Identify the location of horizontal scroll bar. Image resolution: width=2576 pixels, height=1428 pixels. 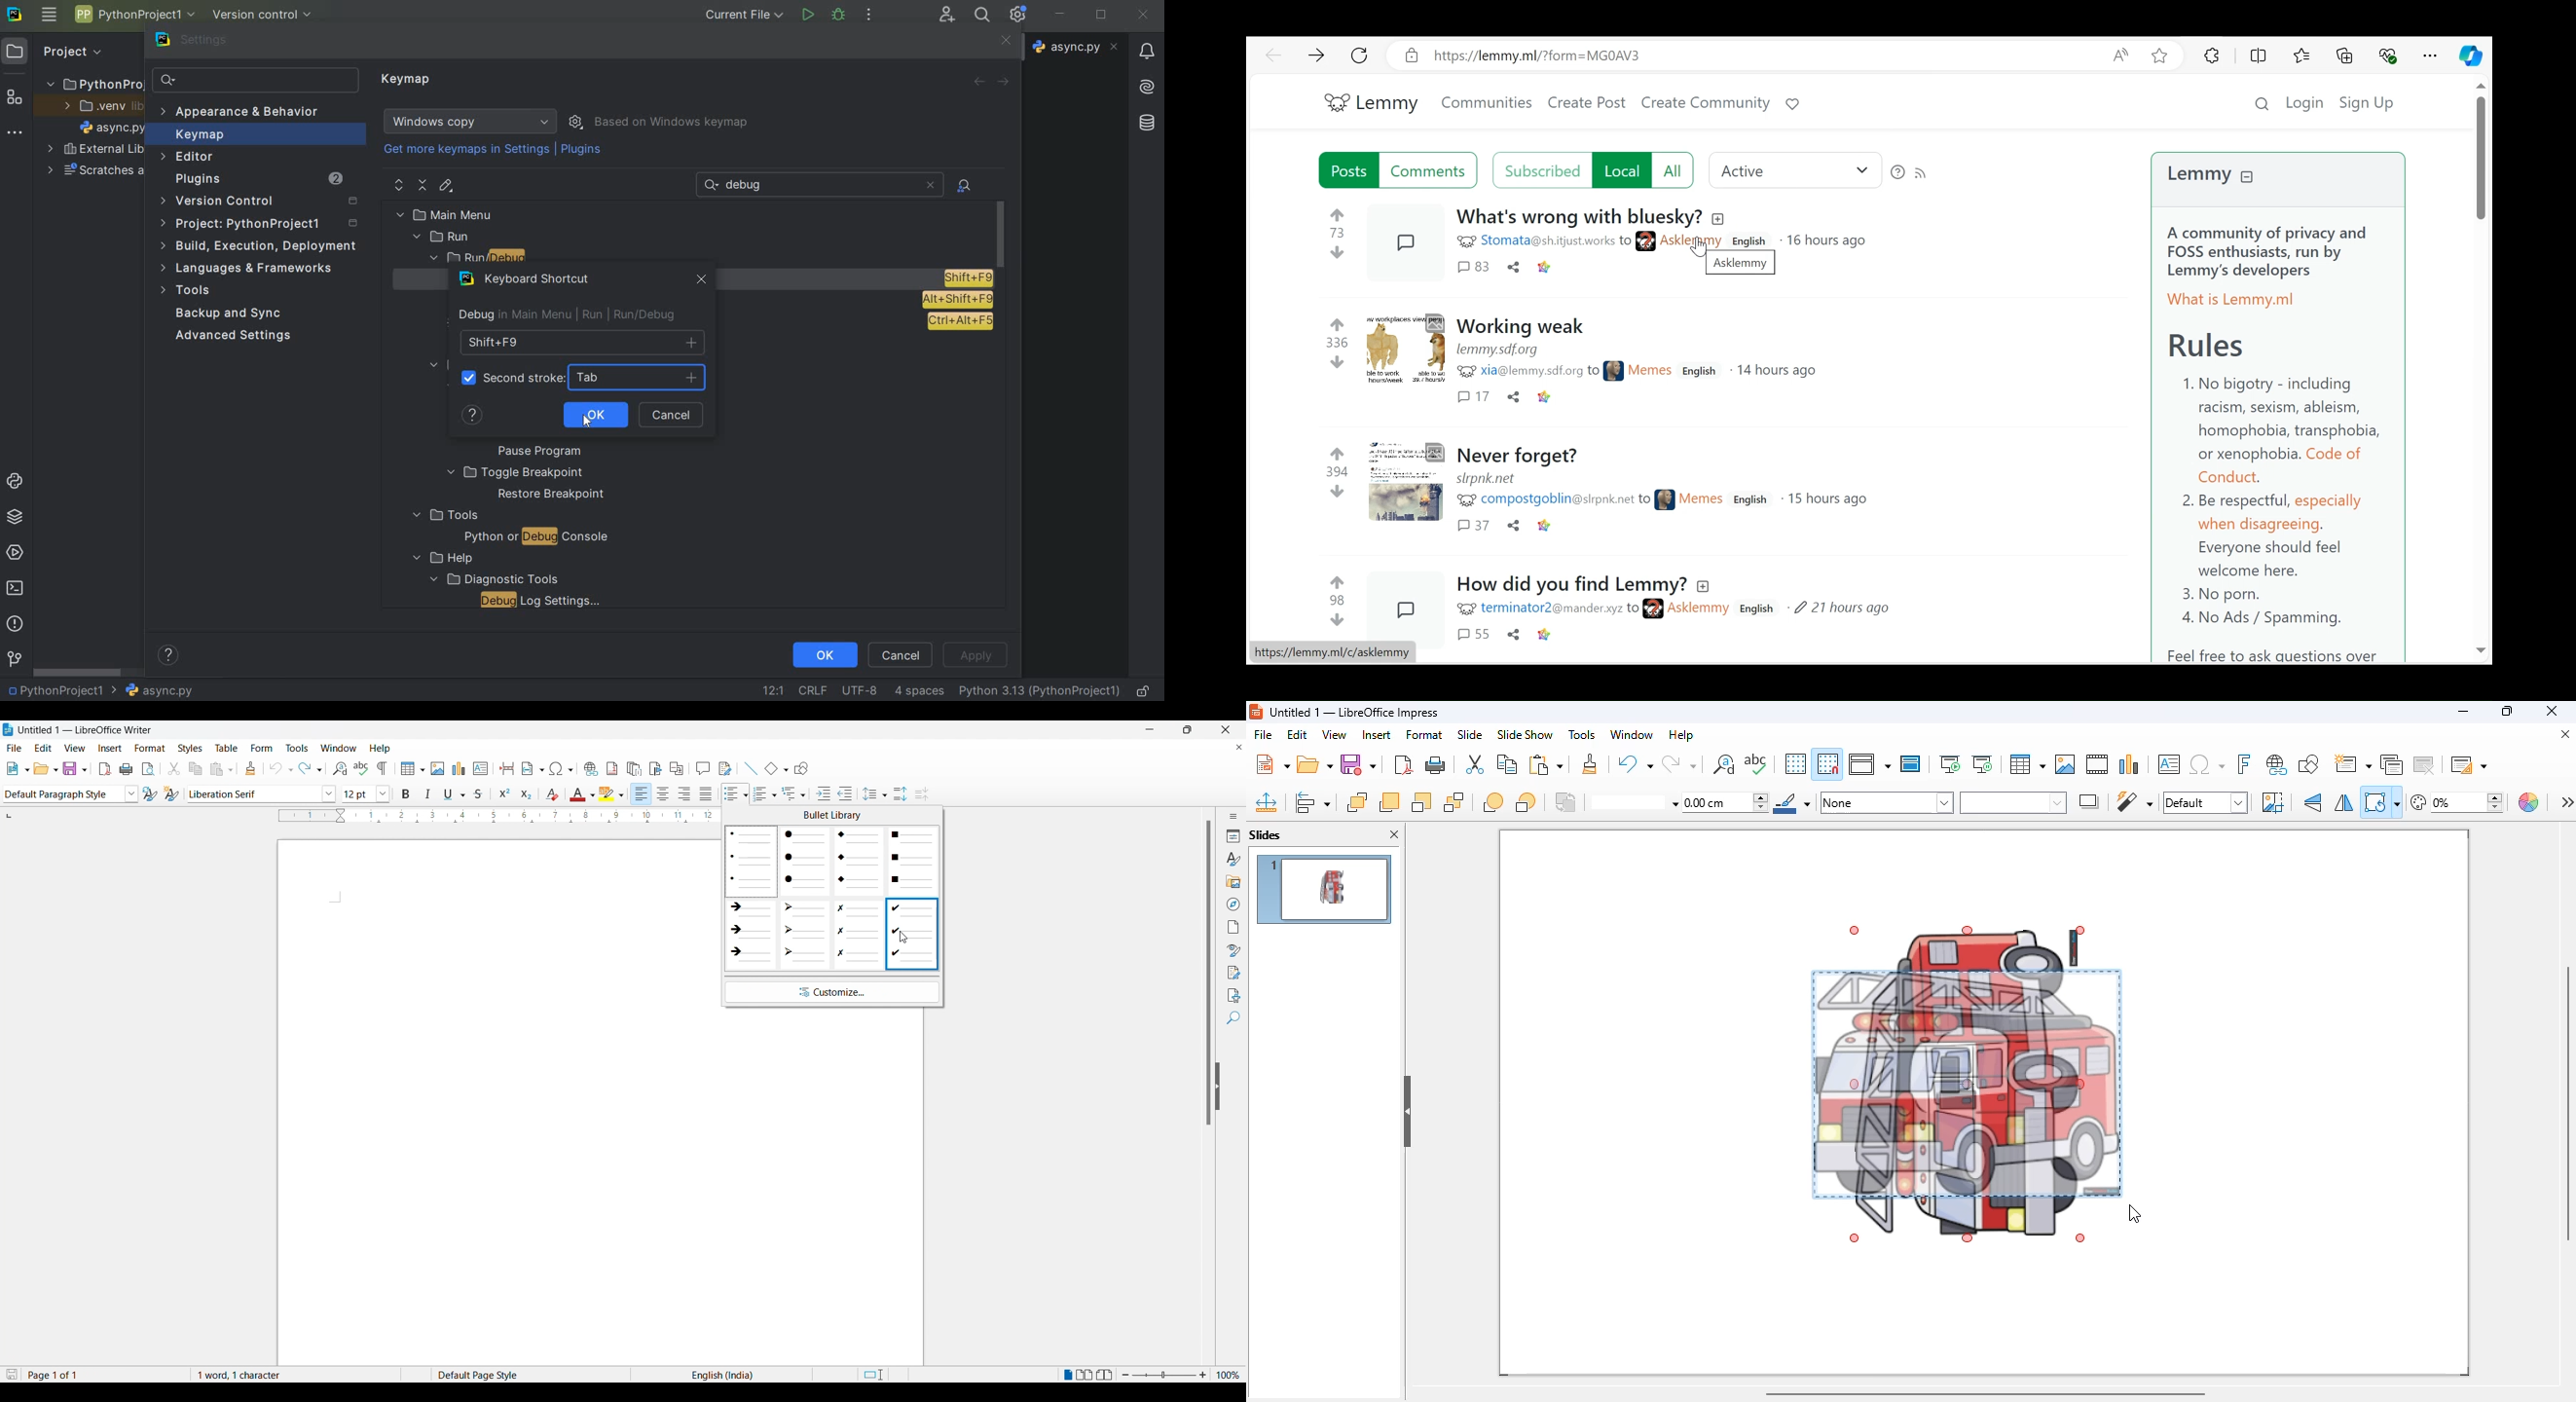
(1986, 1394).